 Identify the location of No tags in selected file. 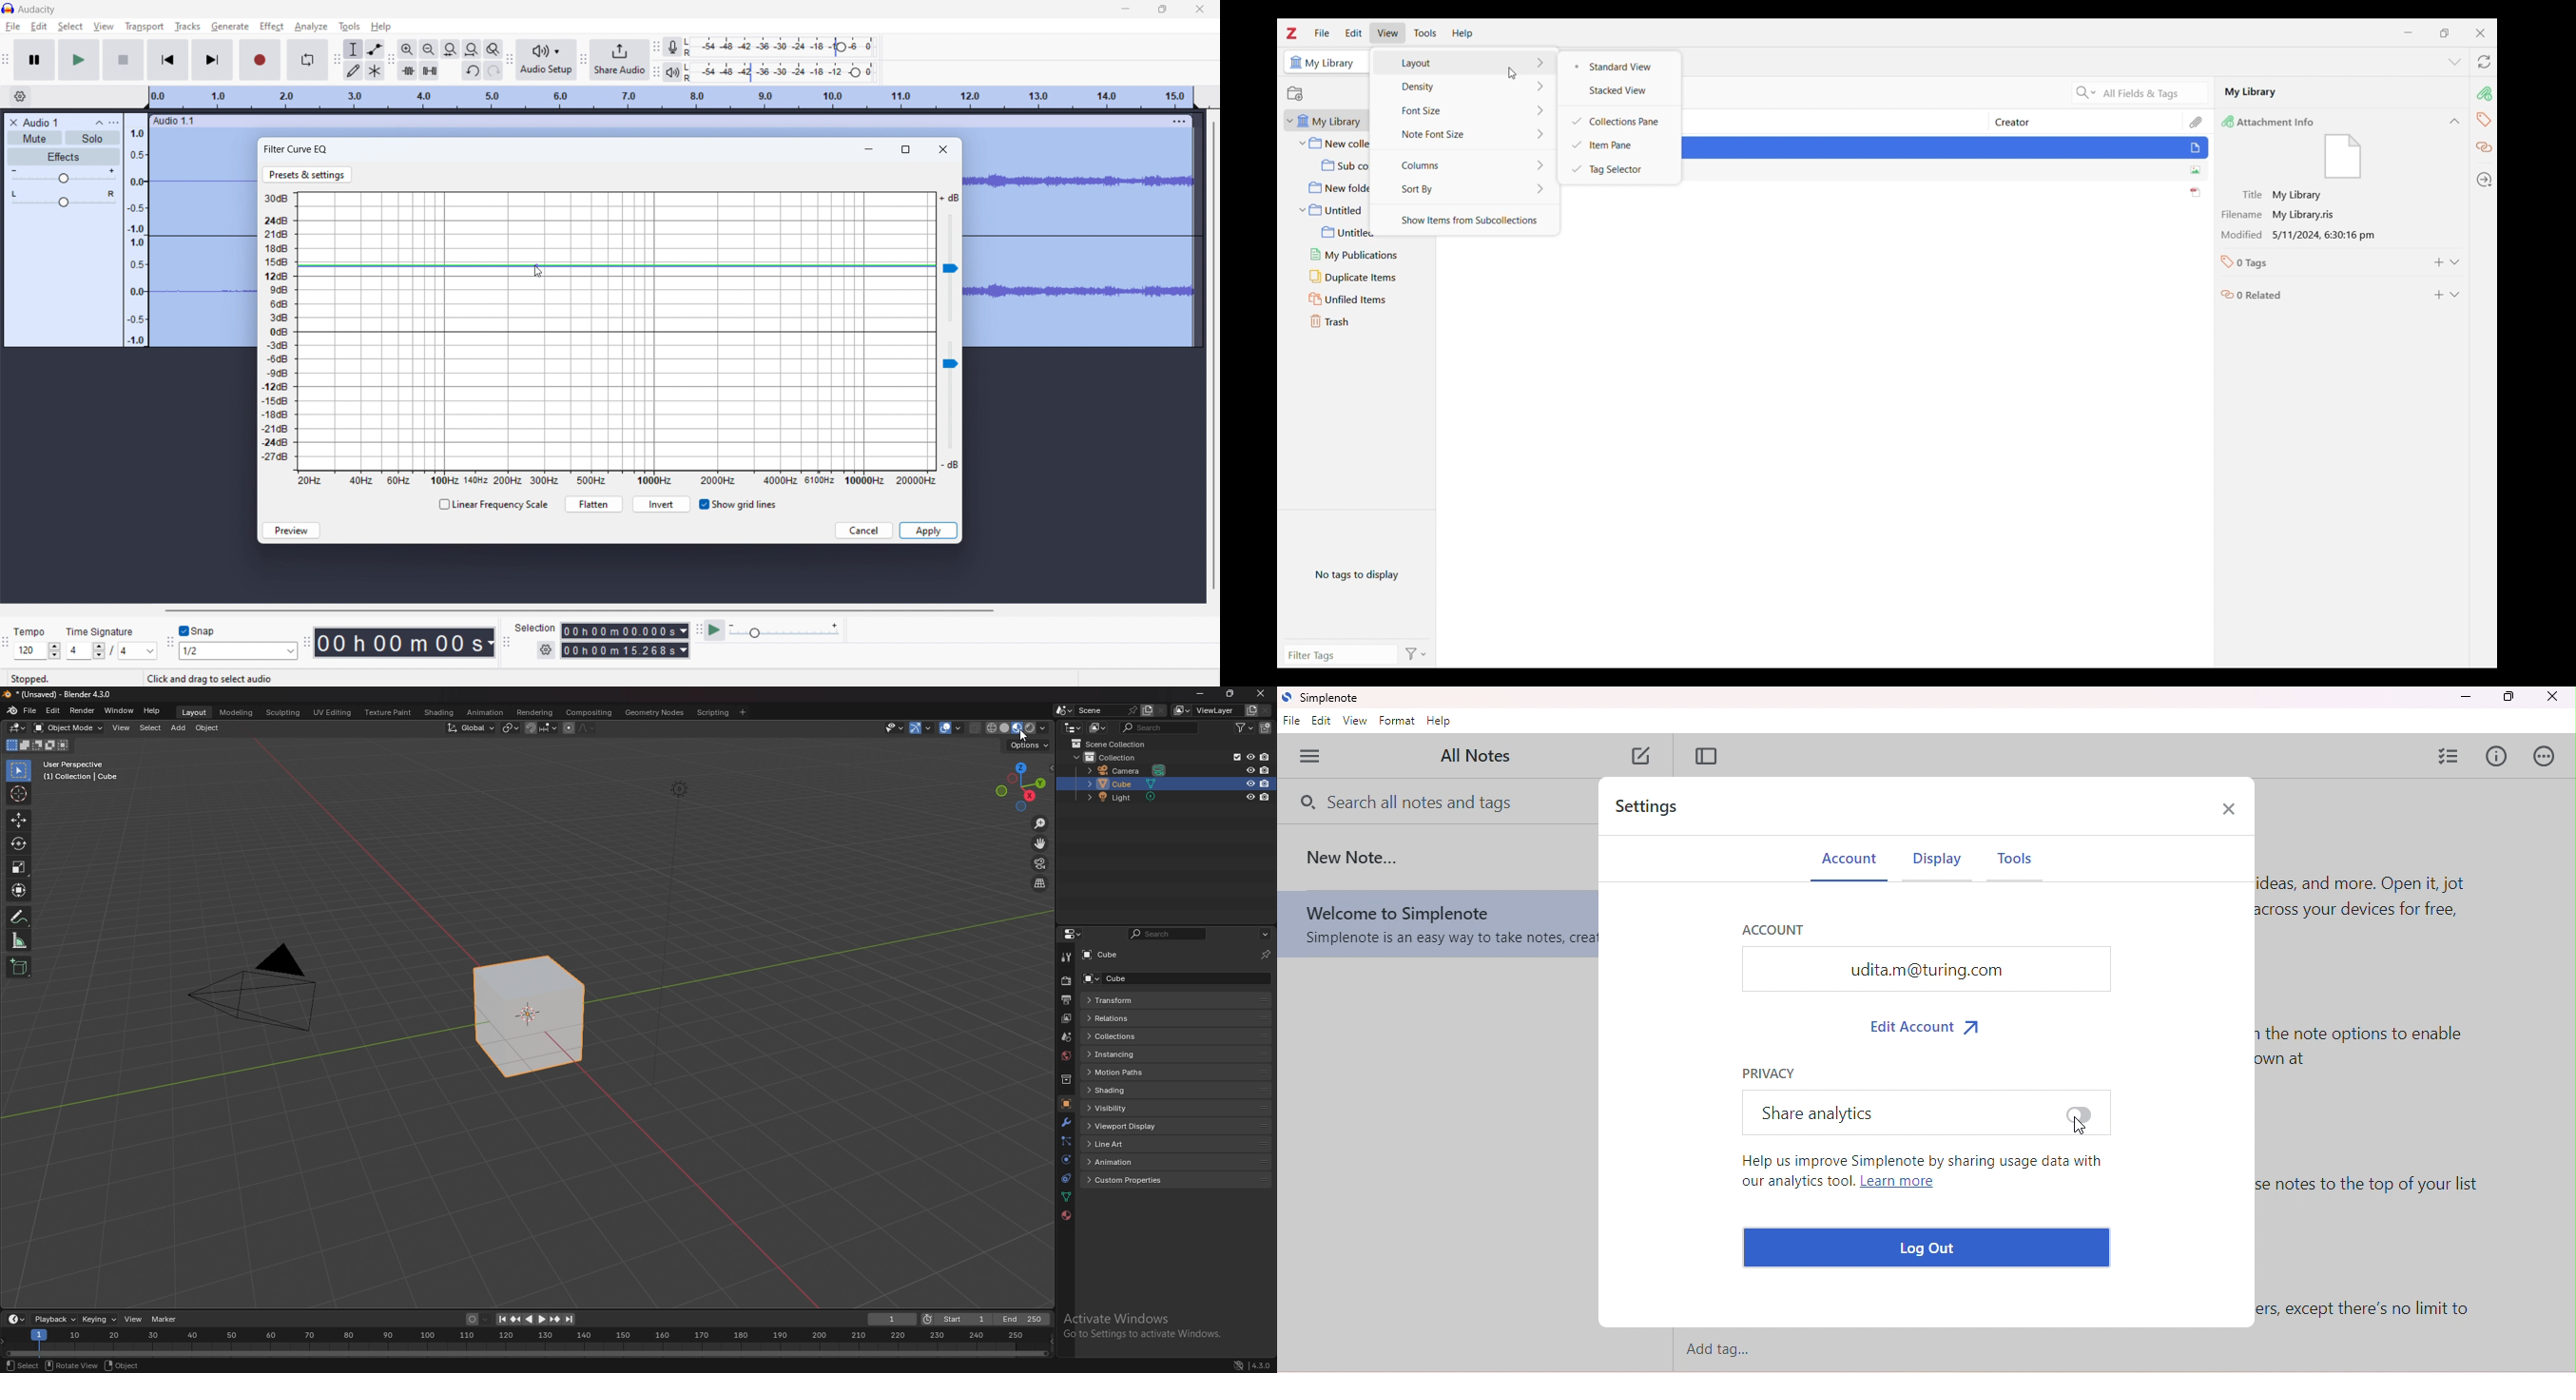
(1357, 573).